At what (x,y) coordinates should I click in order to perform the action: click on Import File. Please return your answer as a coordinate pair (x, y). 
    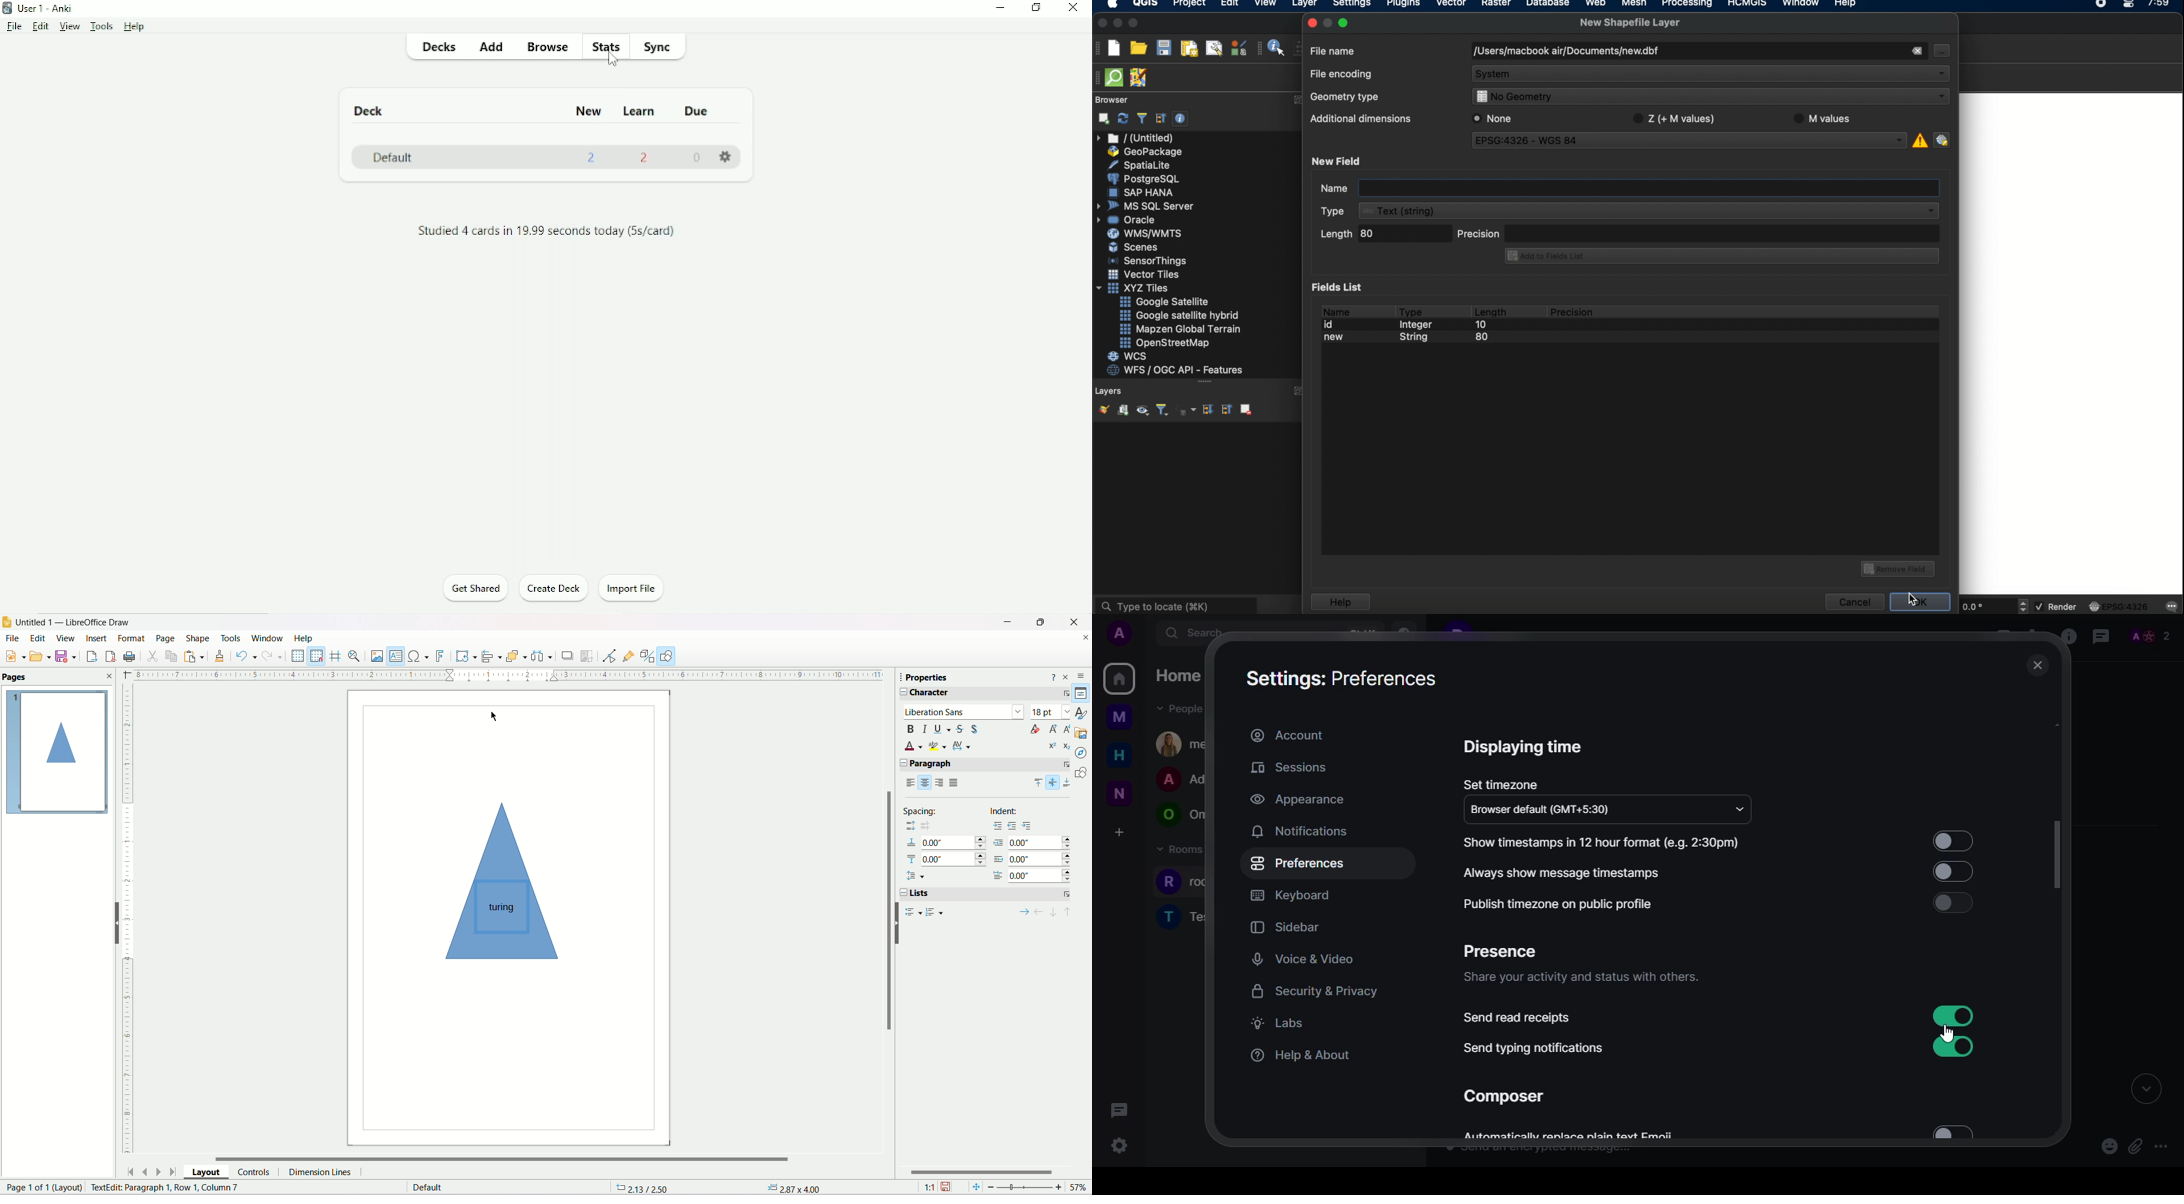
    Looking at the image, I should click on (640, 589).